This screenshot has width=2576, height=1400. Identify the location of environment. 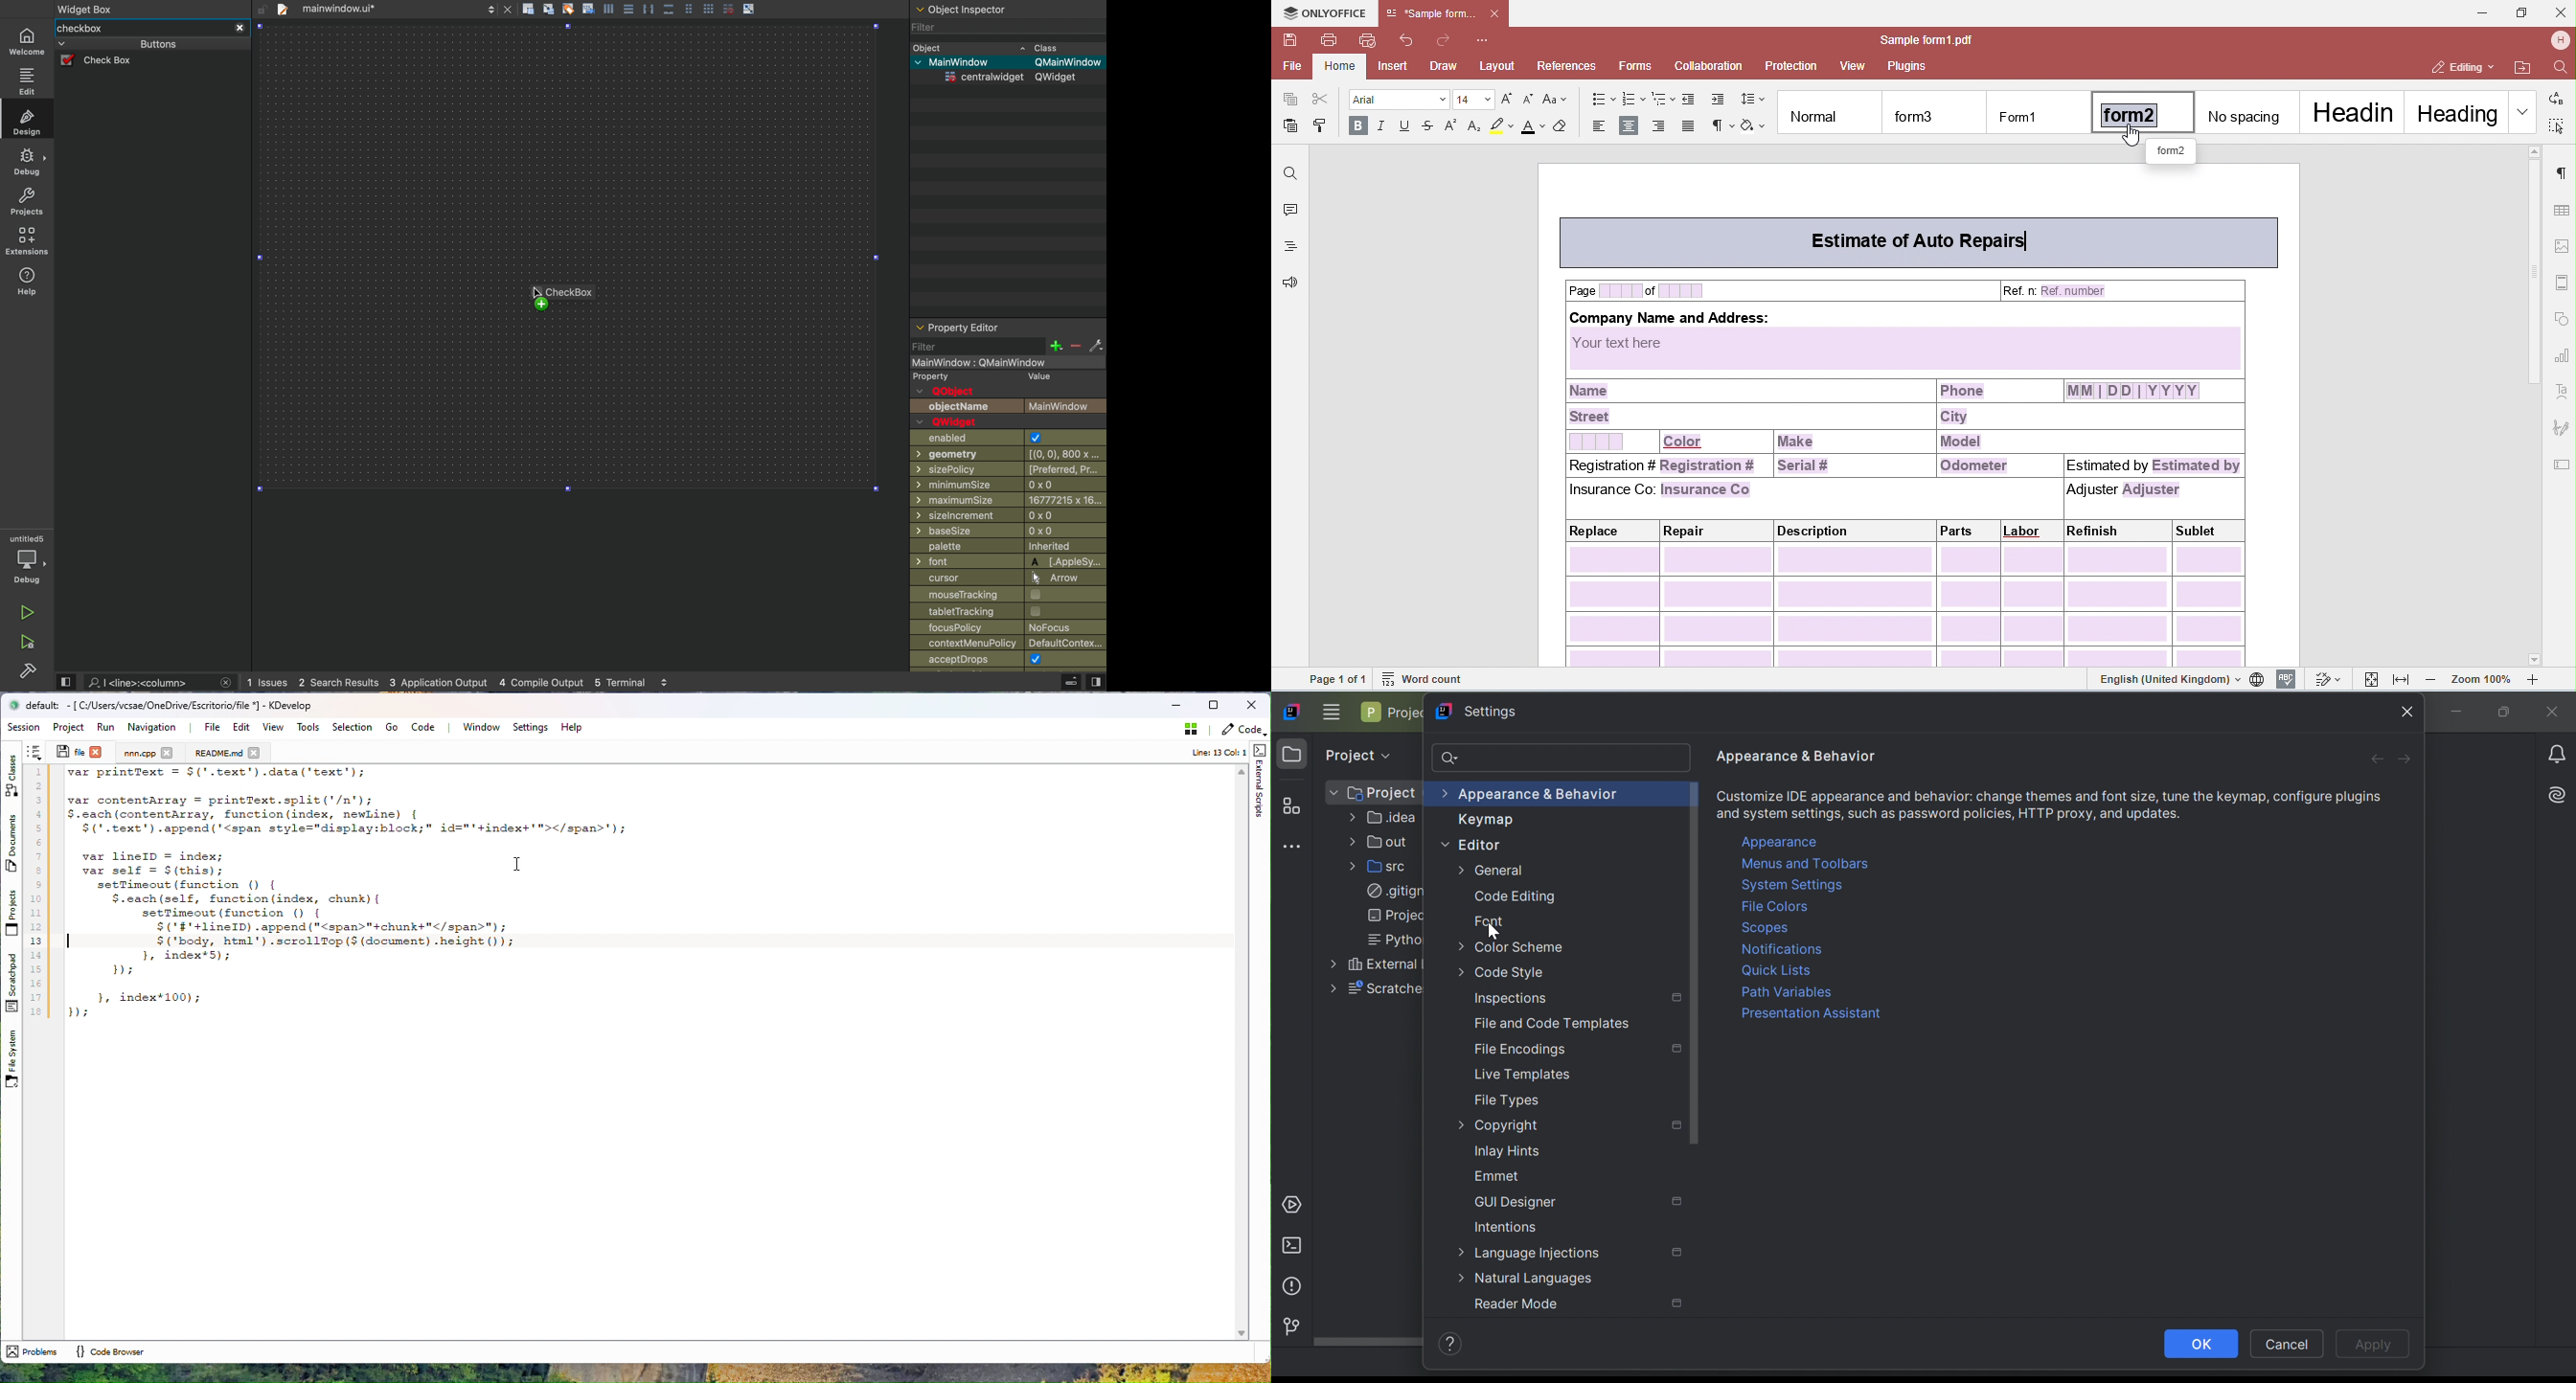
(25, 242).